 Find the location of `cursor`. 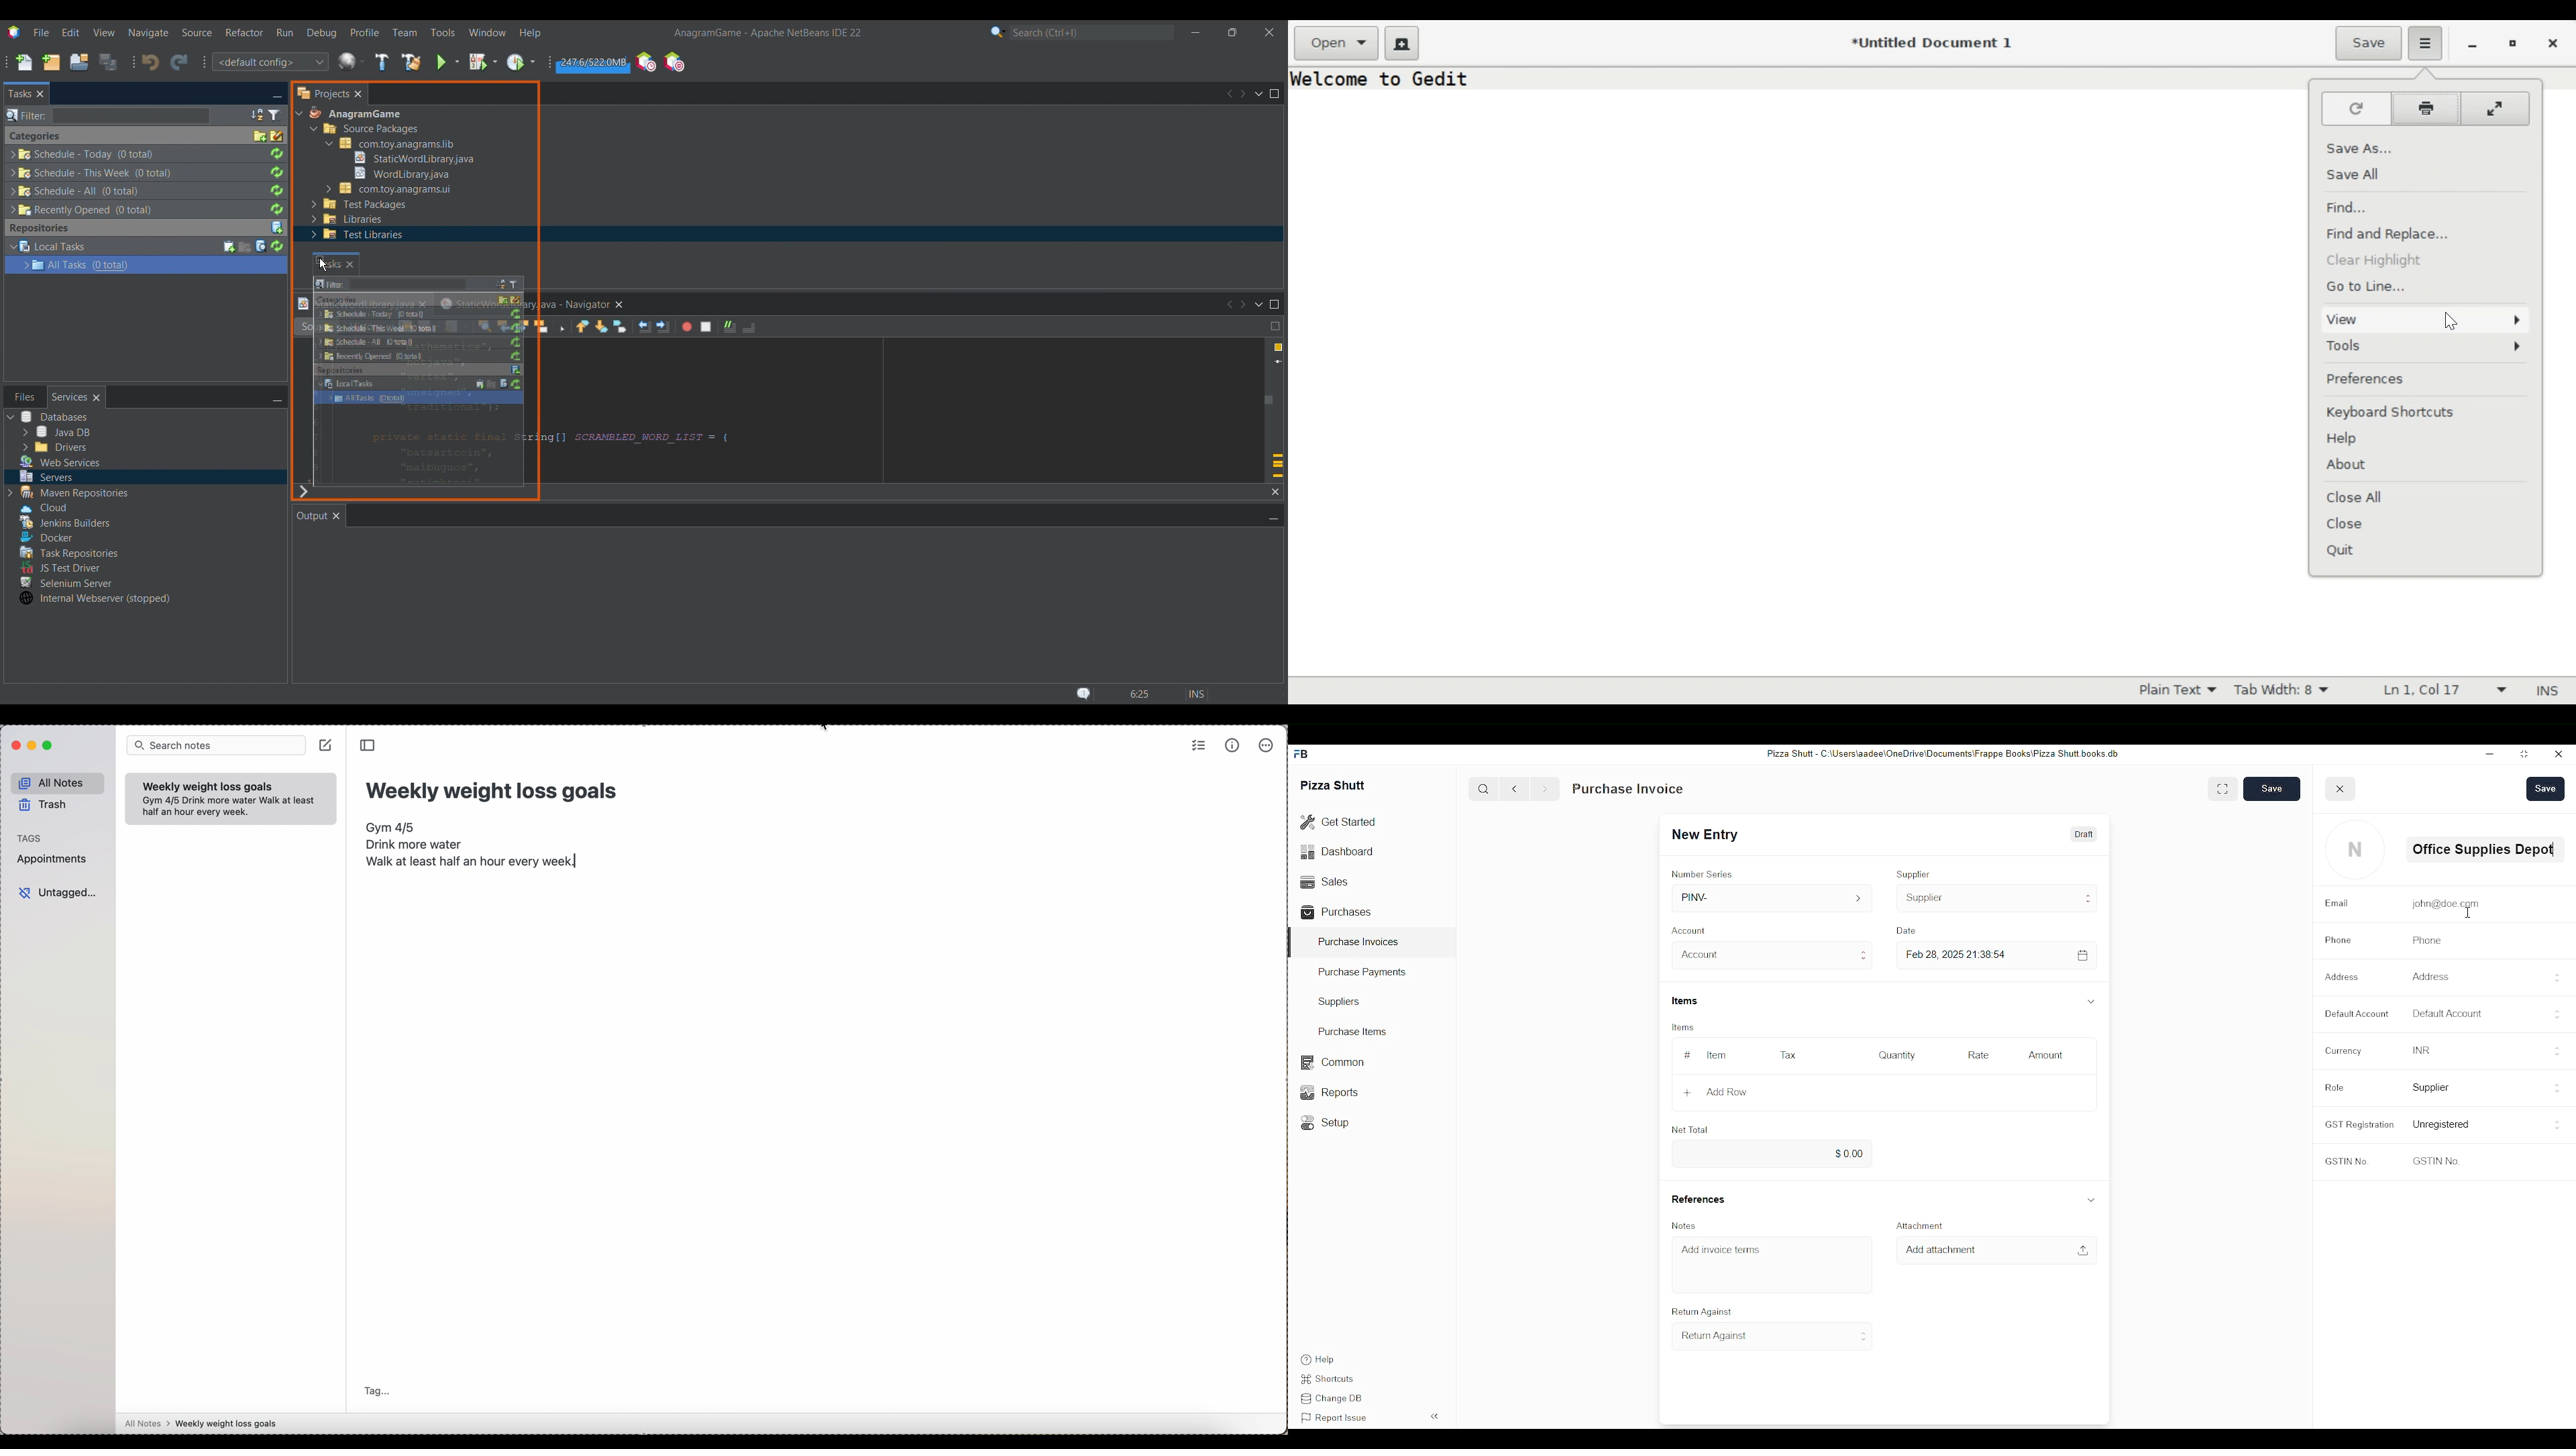

cursor is located at coordinates (2471, 913).